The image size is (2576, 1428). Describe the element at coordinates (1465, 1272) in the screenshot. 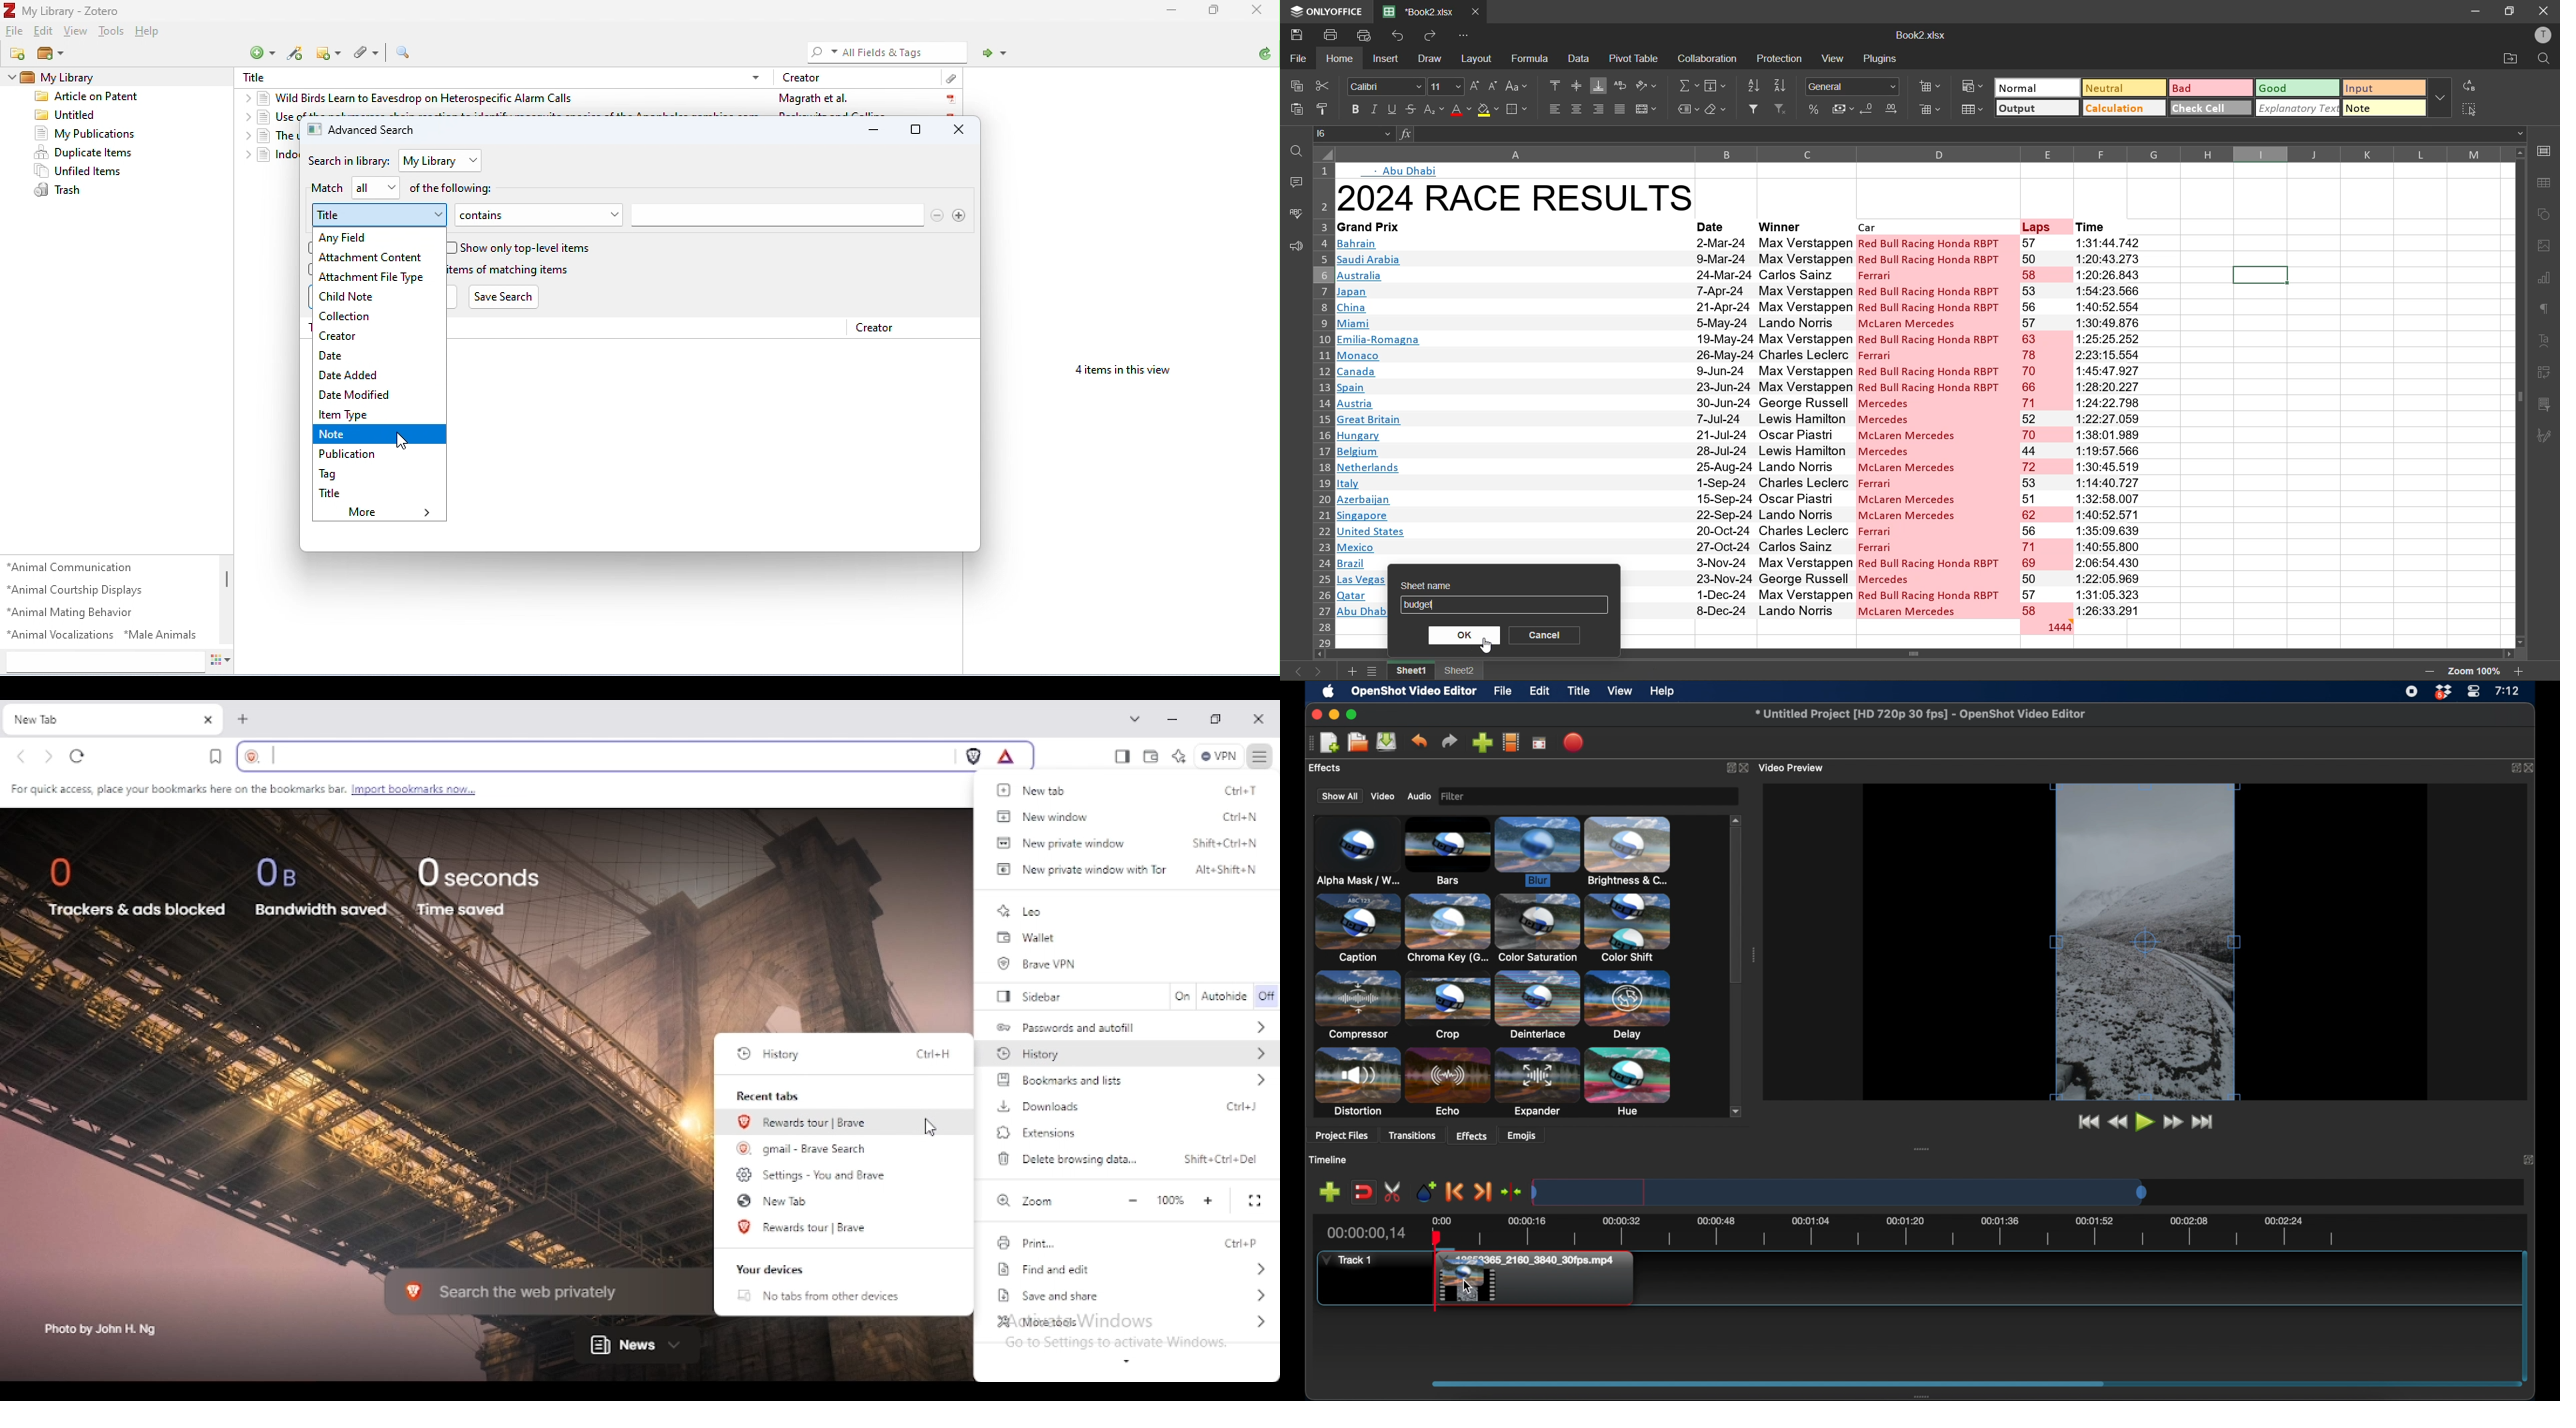

I see `Preview if effect dragged by cursor` at that location.